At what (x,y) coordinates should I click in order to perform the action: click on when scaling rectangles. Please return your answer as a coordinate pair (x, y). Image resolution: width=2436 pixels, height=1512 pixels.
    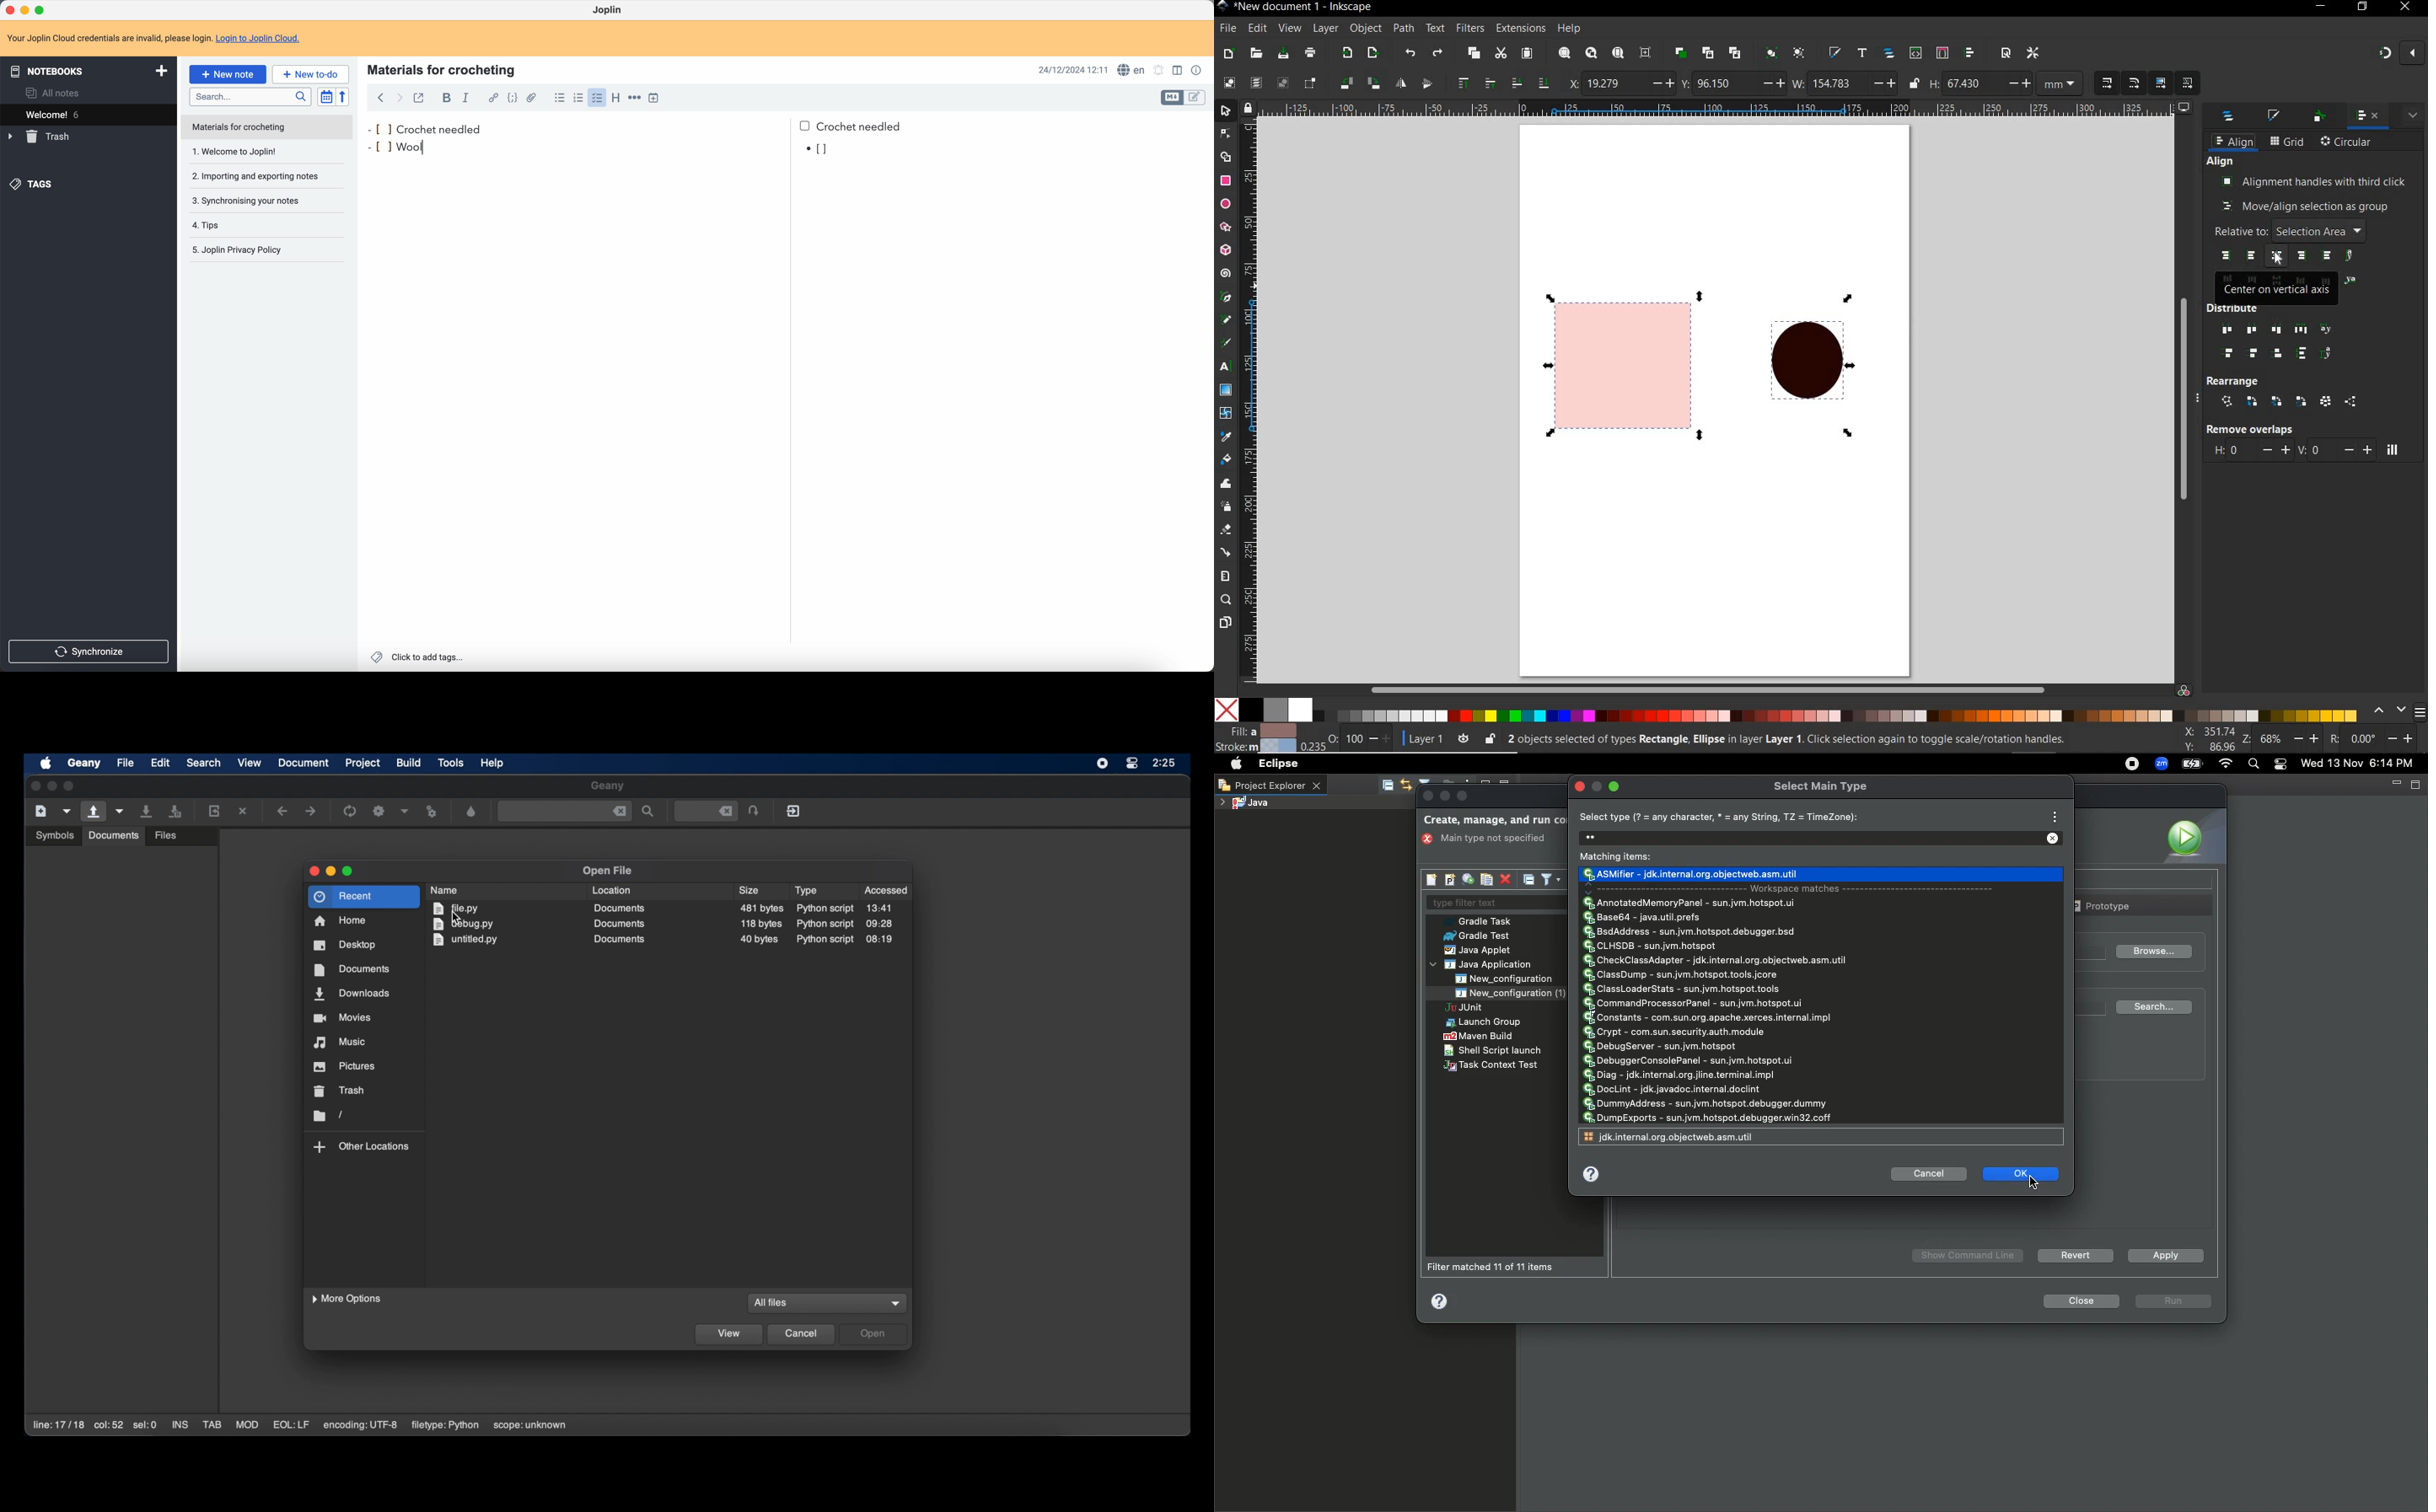
    Looking at the image, I should click on (2134, 84).